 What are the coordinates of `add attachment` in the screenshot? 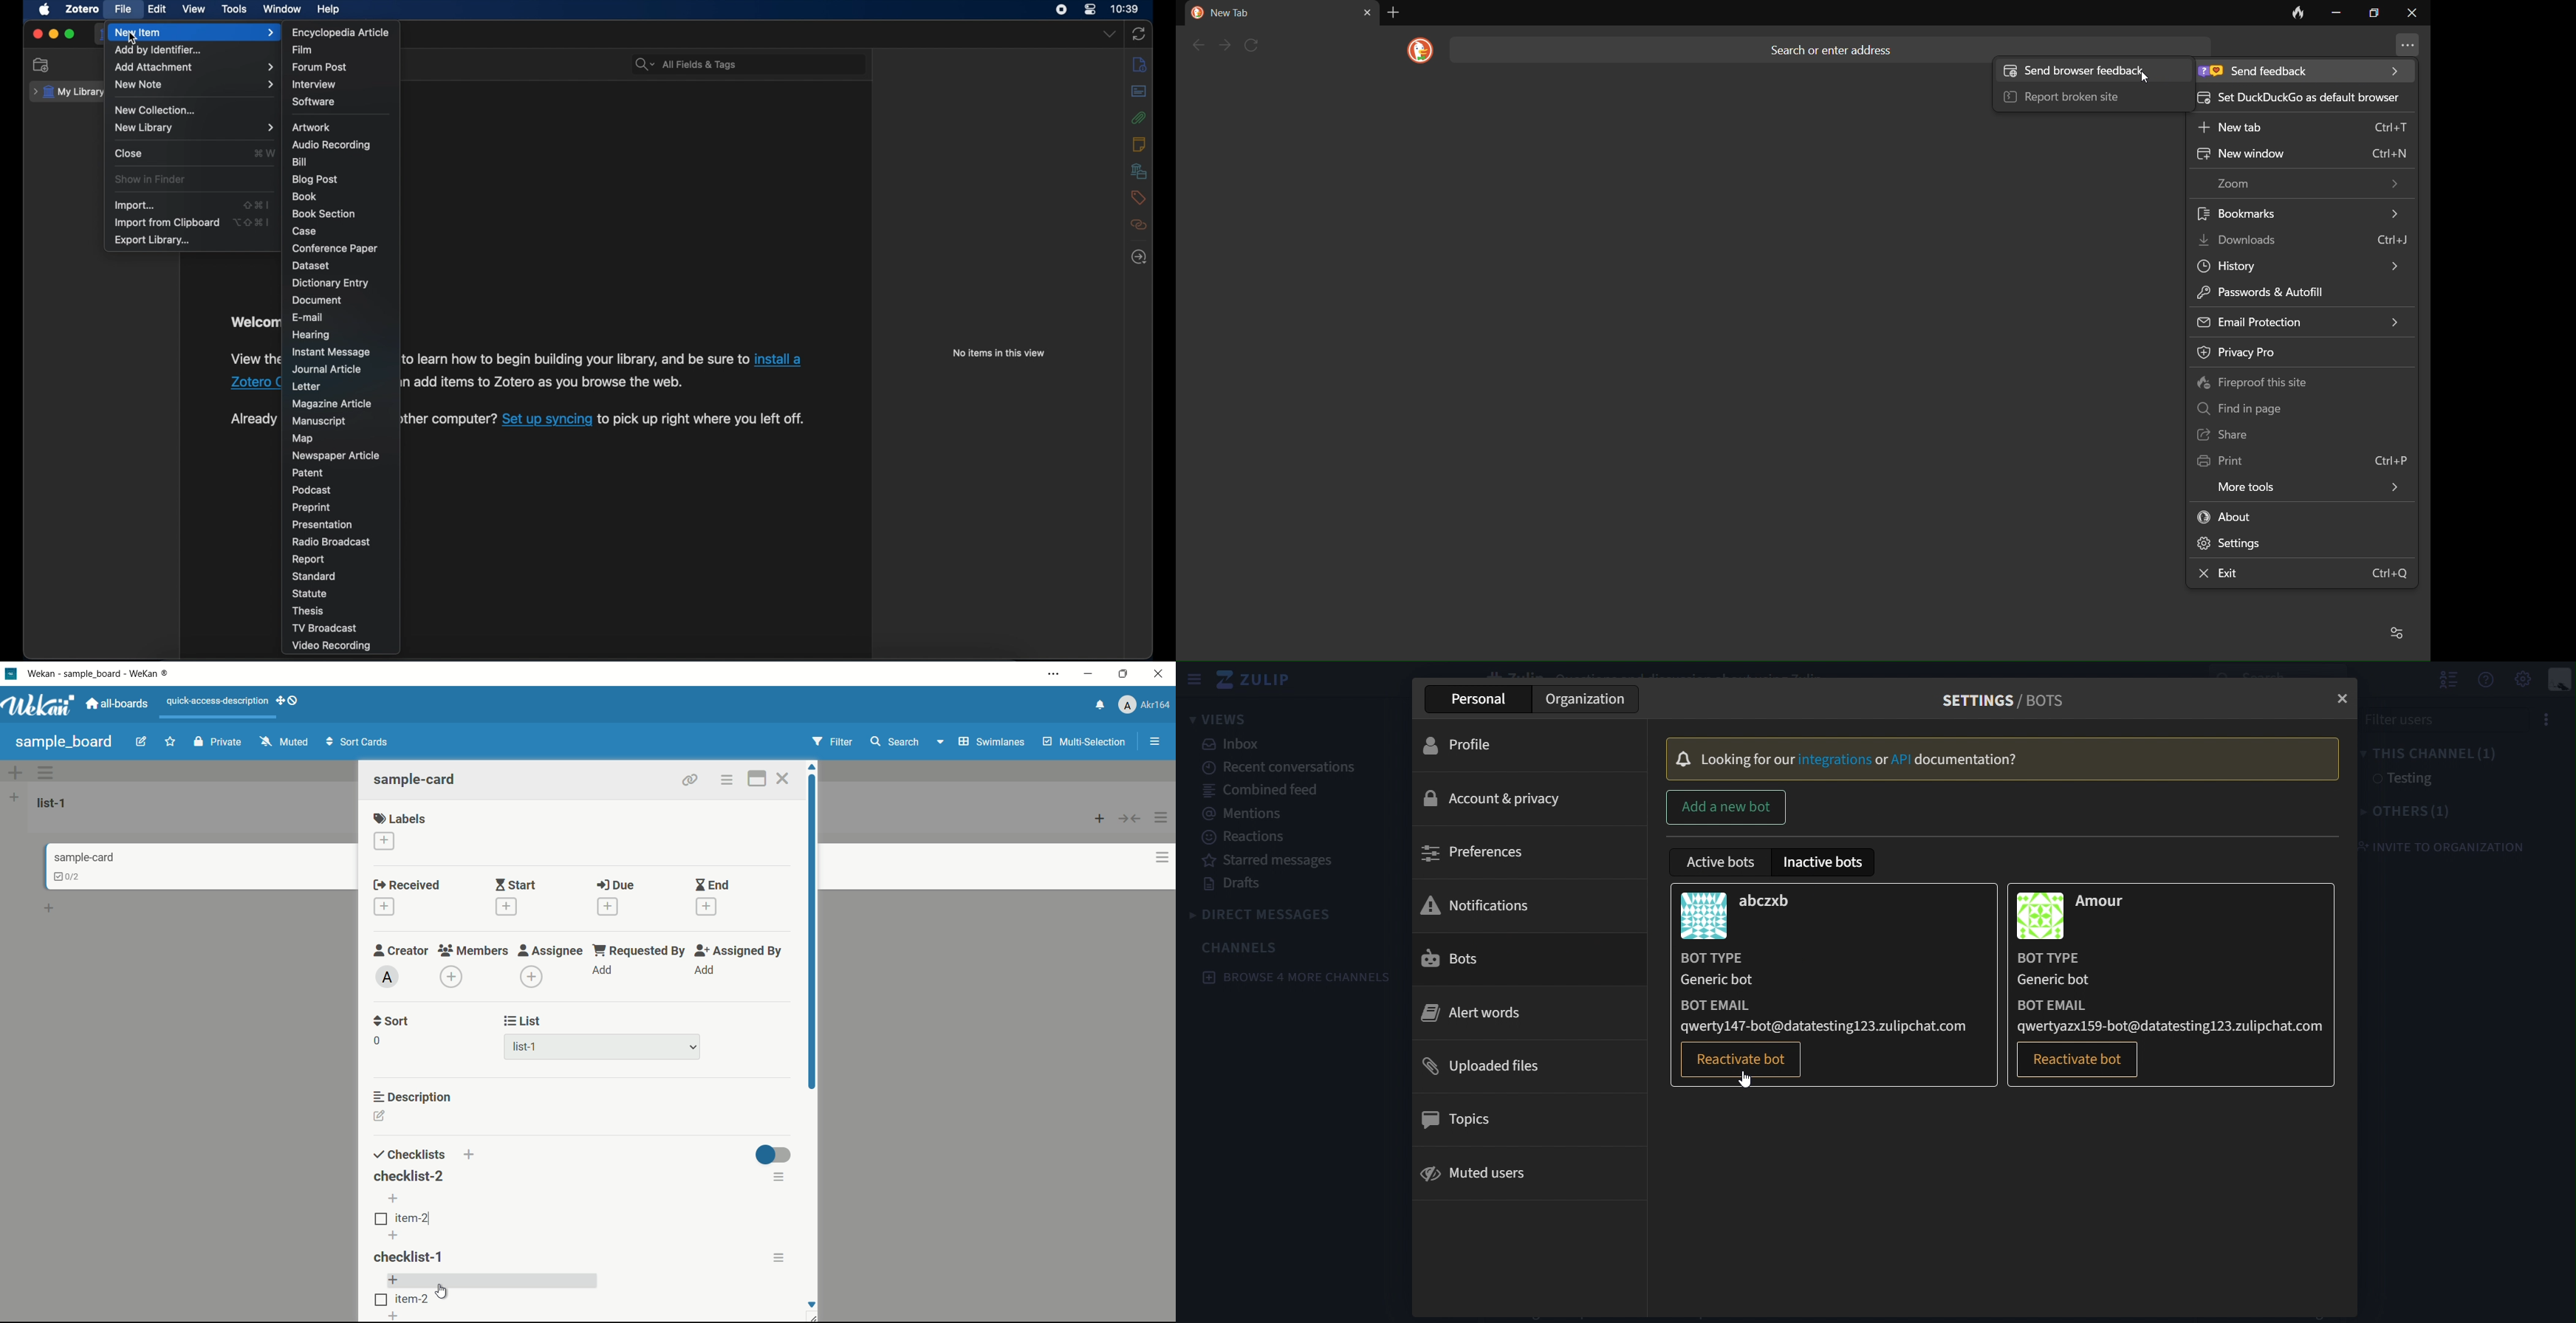 It's located at (195, 67).